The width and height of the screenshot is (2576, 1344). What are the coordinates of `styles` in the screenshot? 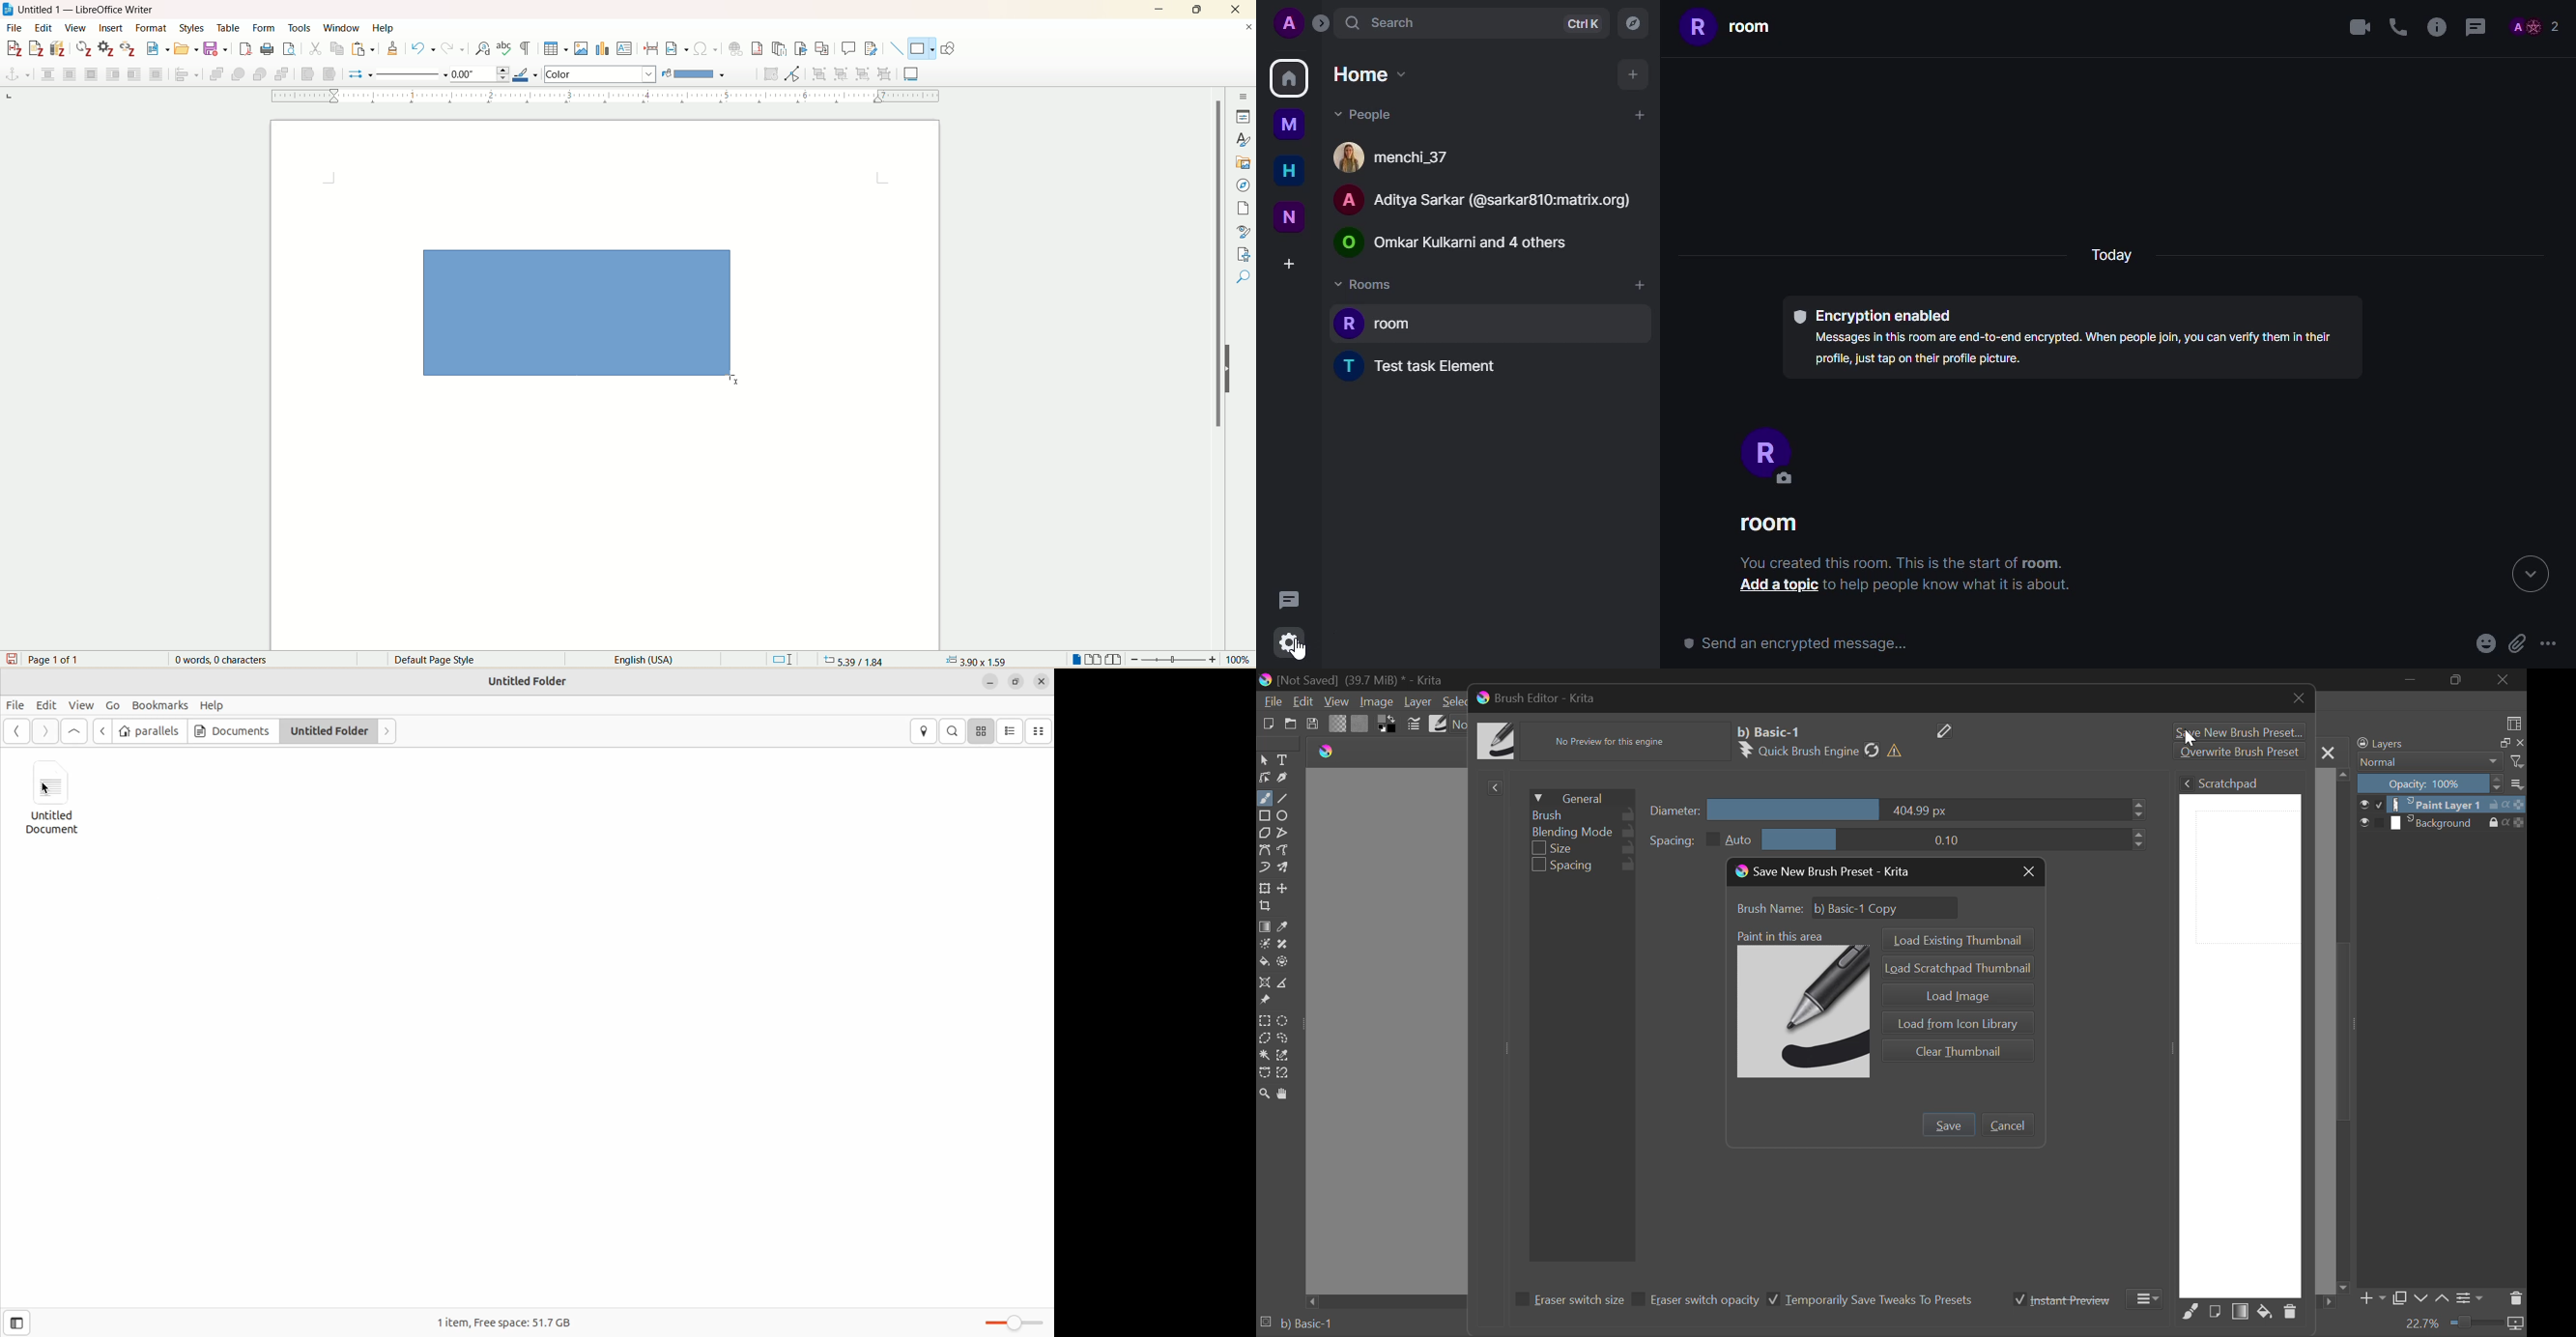 It's located at (1244, 139).